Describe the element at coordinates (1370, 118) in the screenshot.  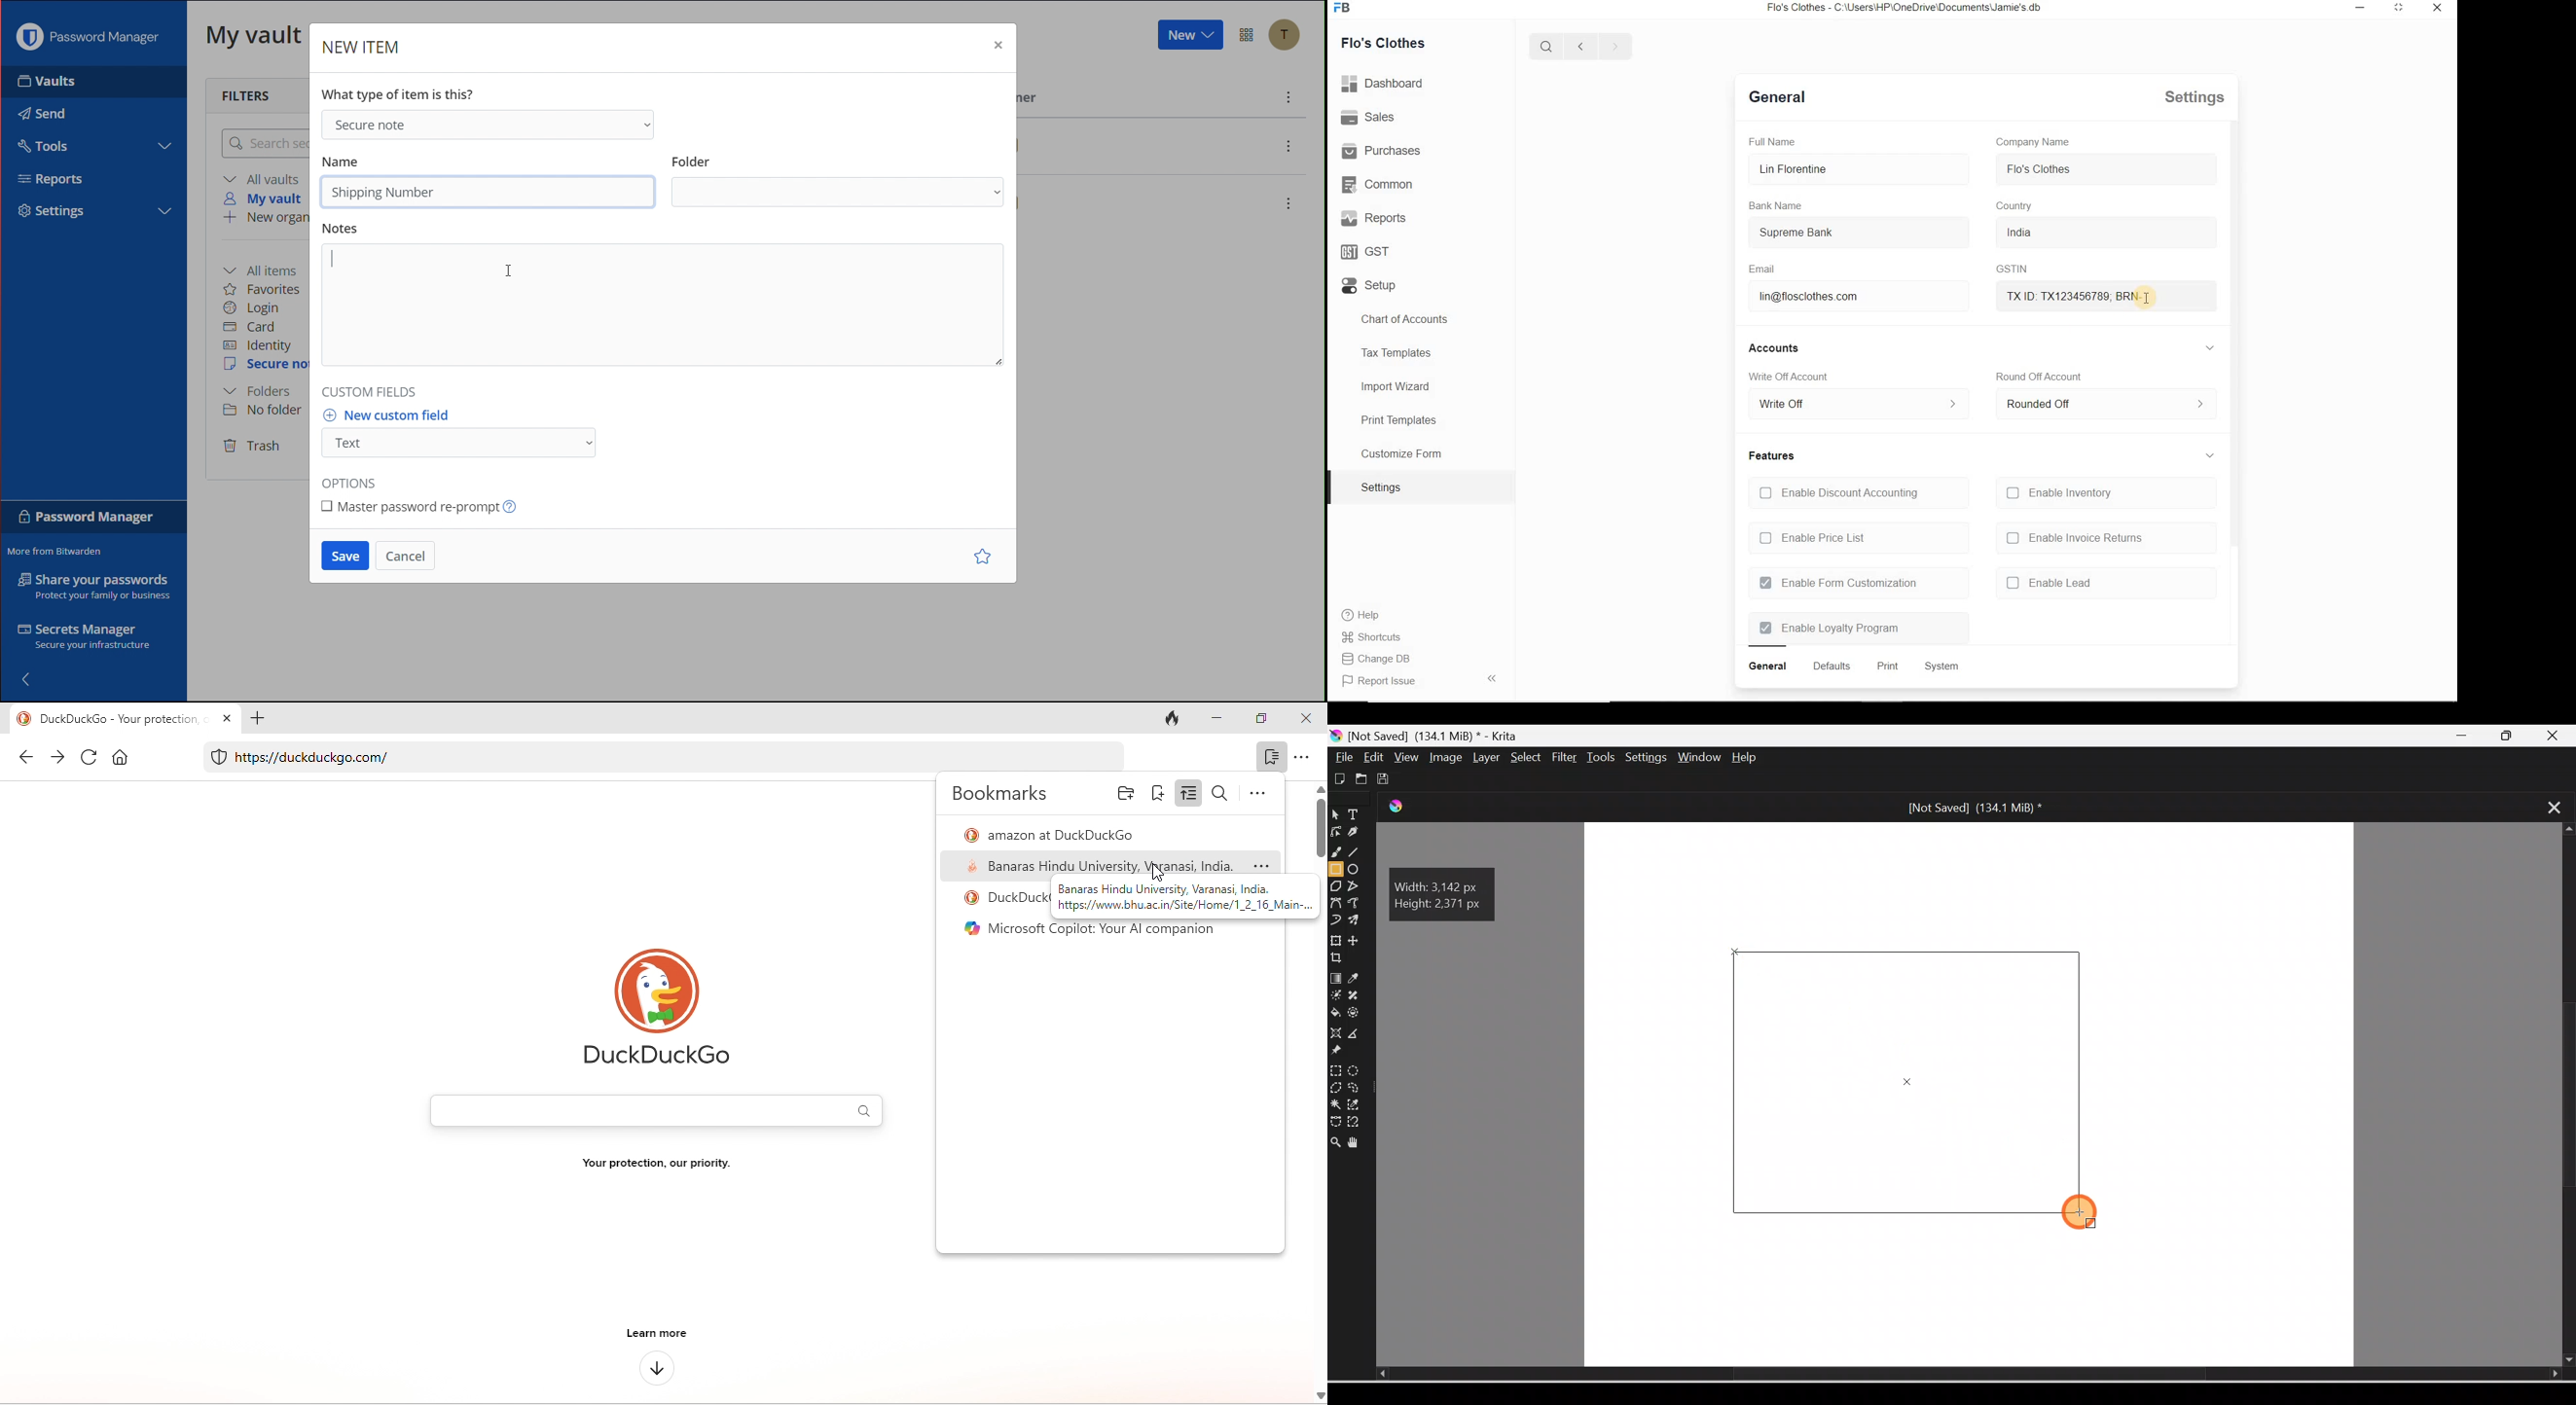
I see `Sales` at that location.